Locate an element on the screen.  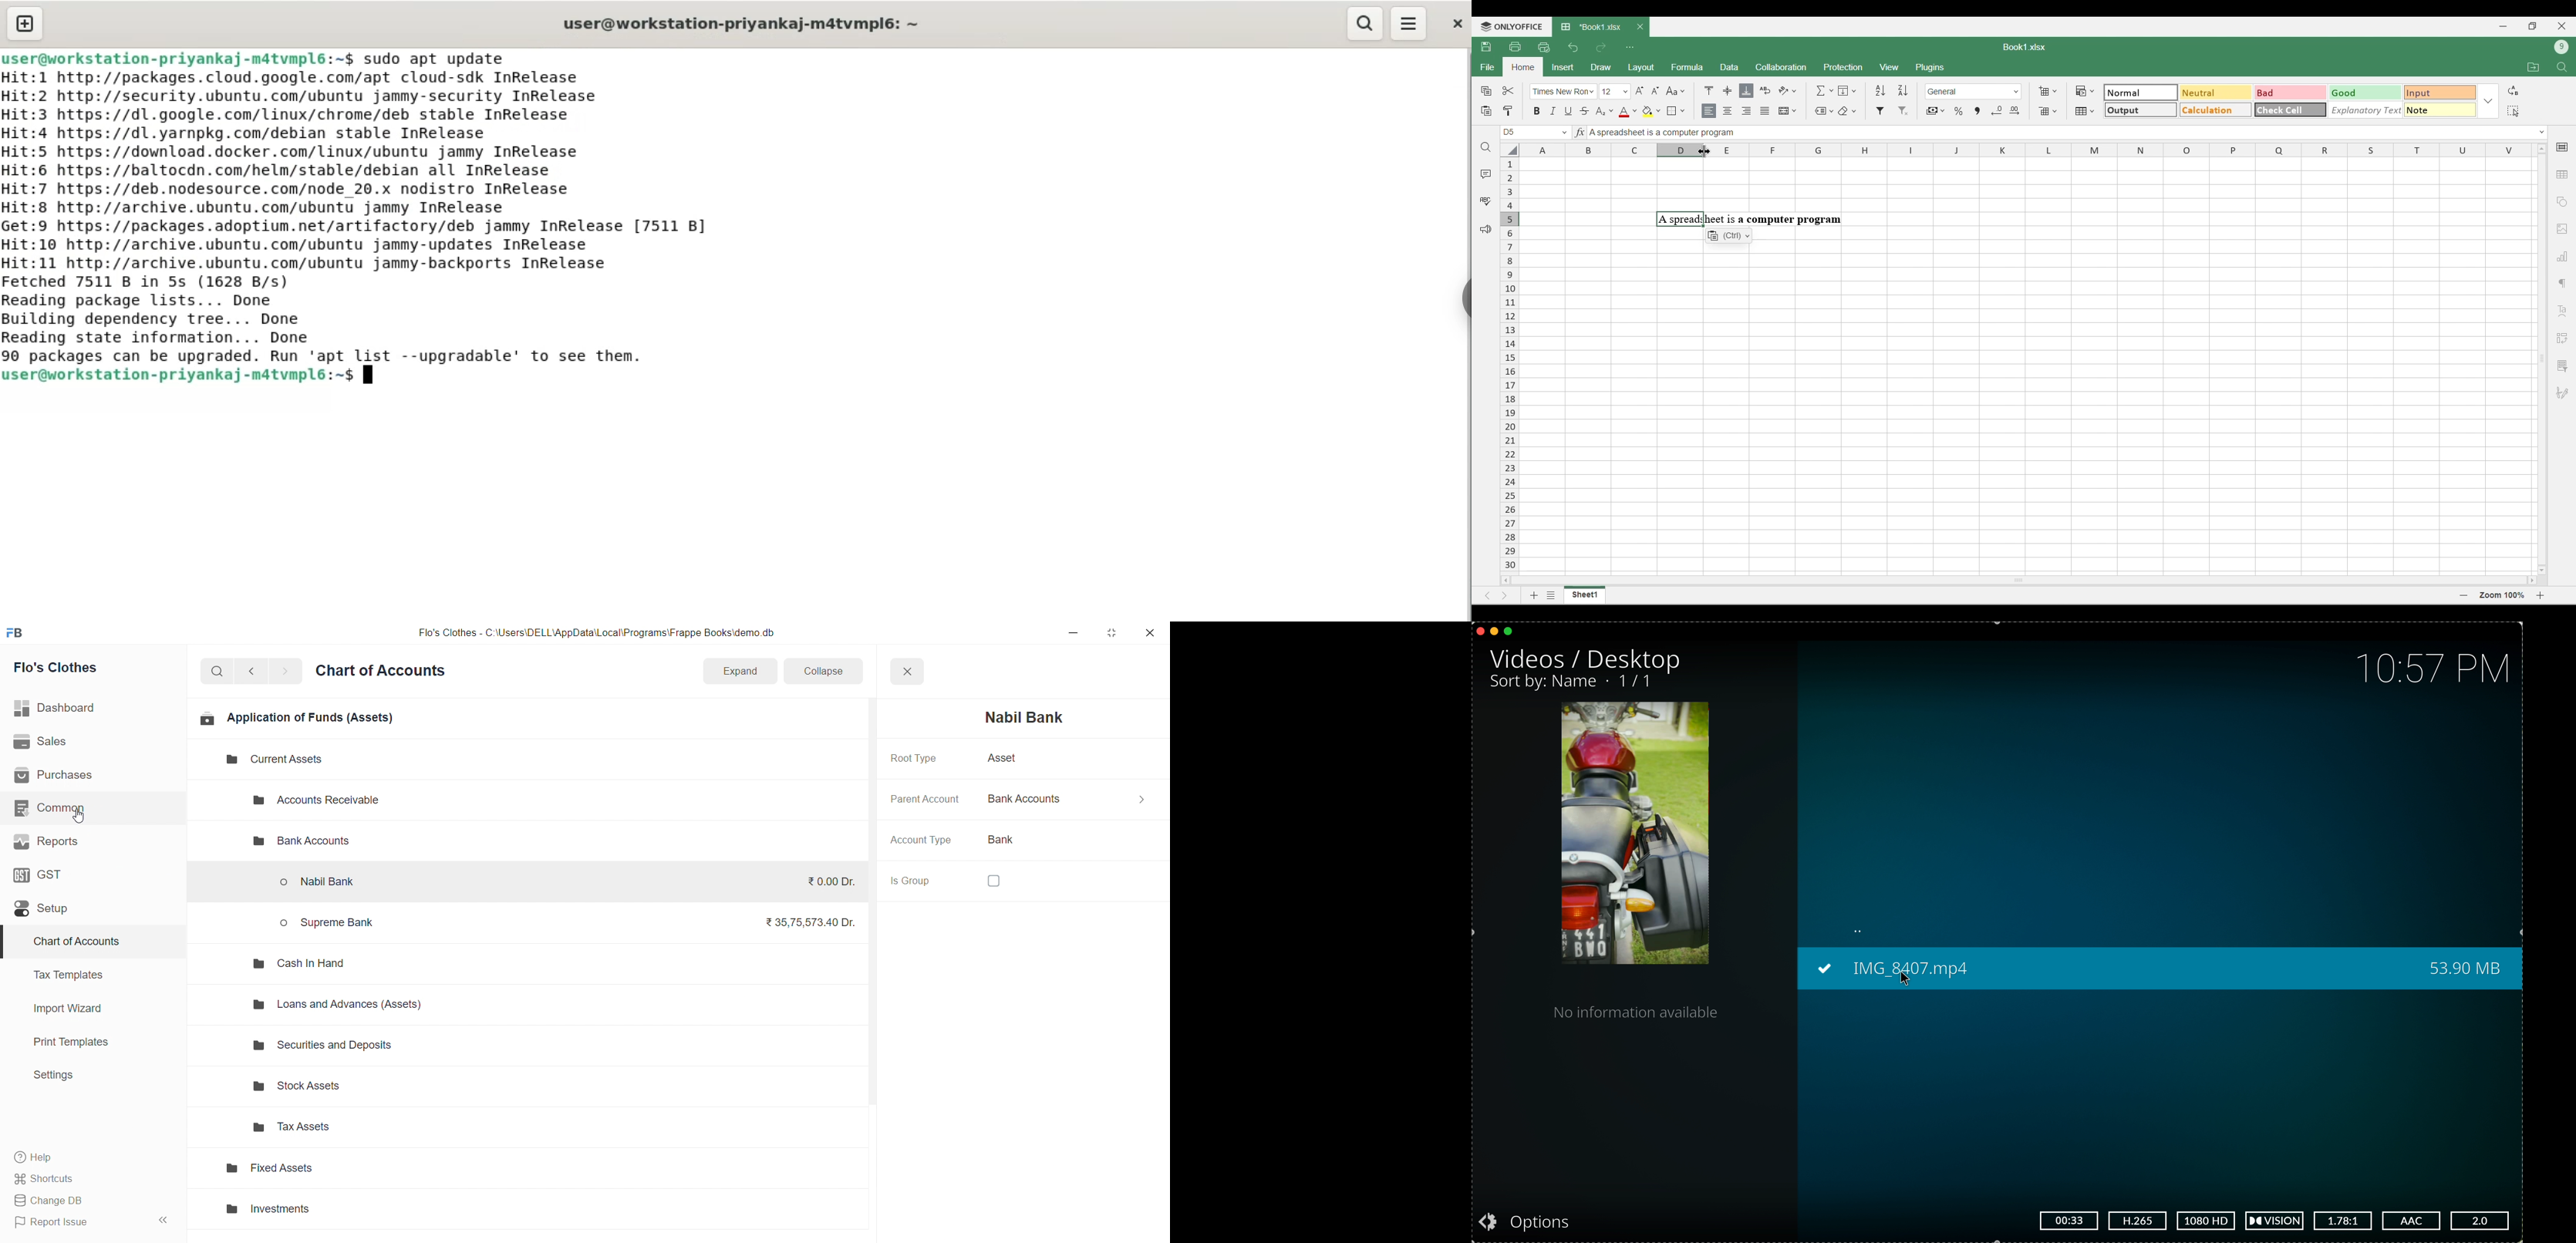
minimize program is located at coordinates (1494, 633).